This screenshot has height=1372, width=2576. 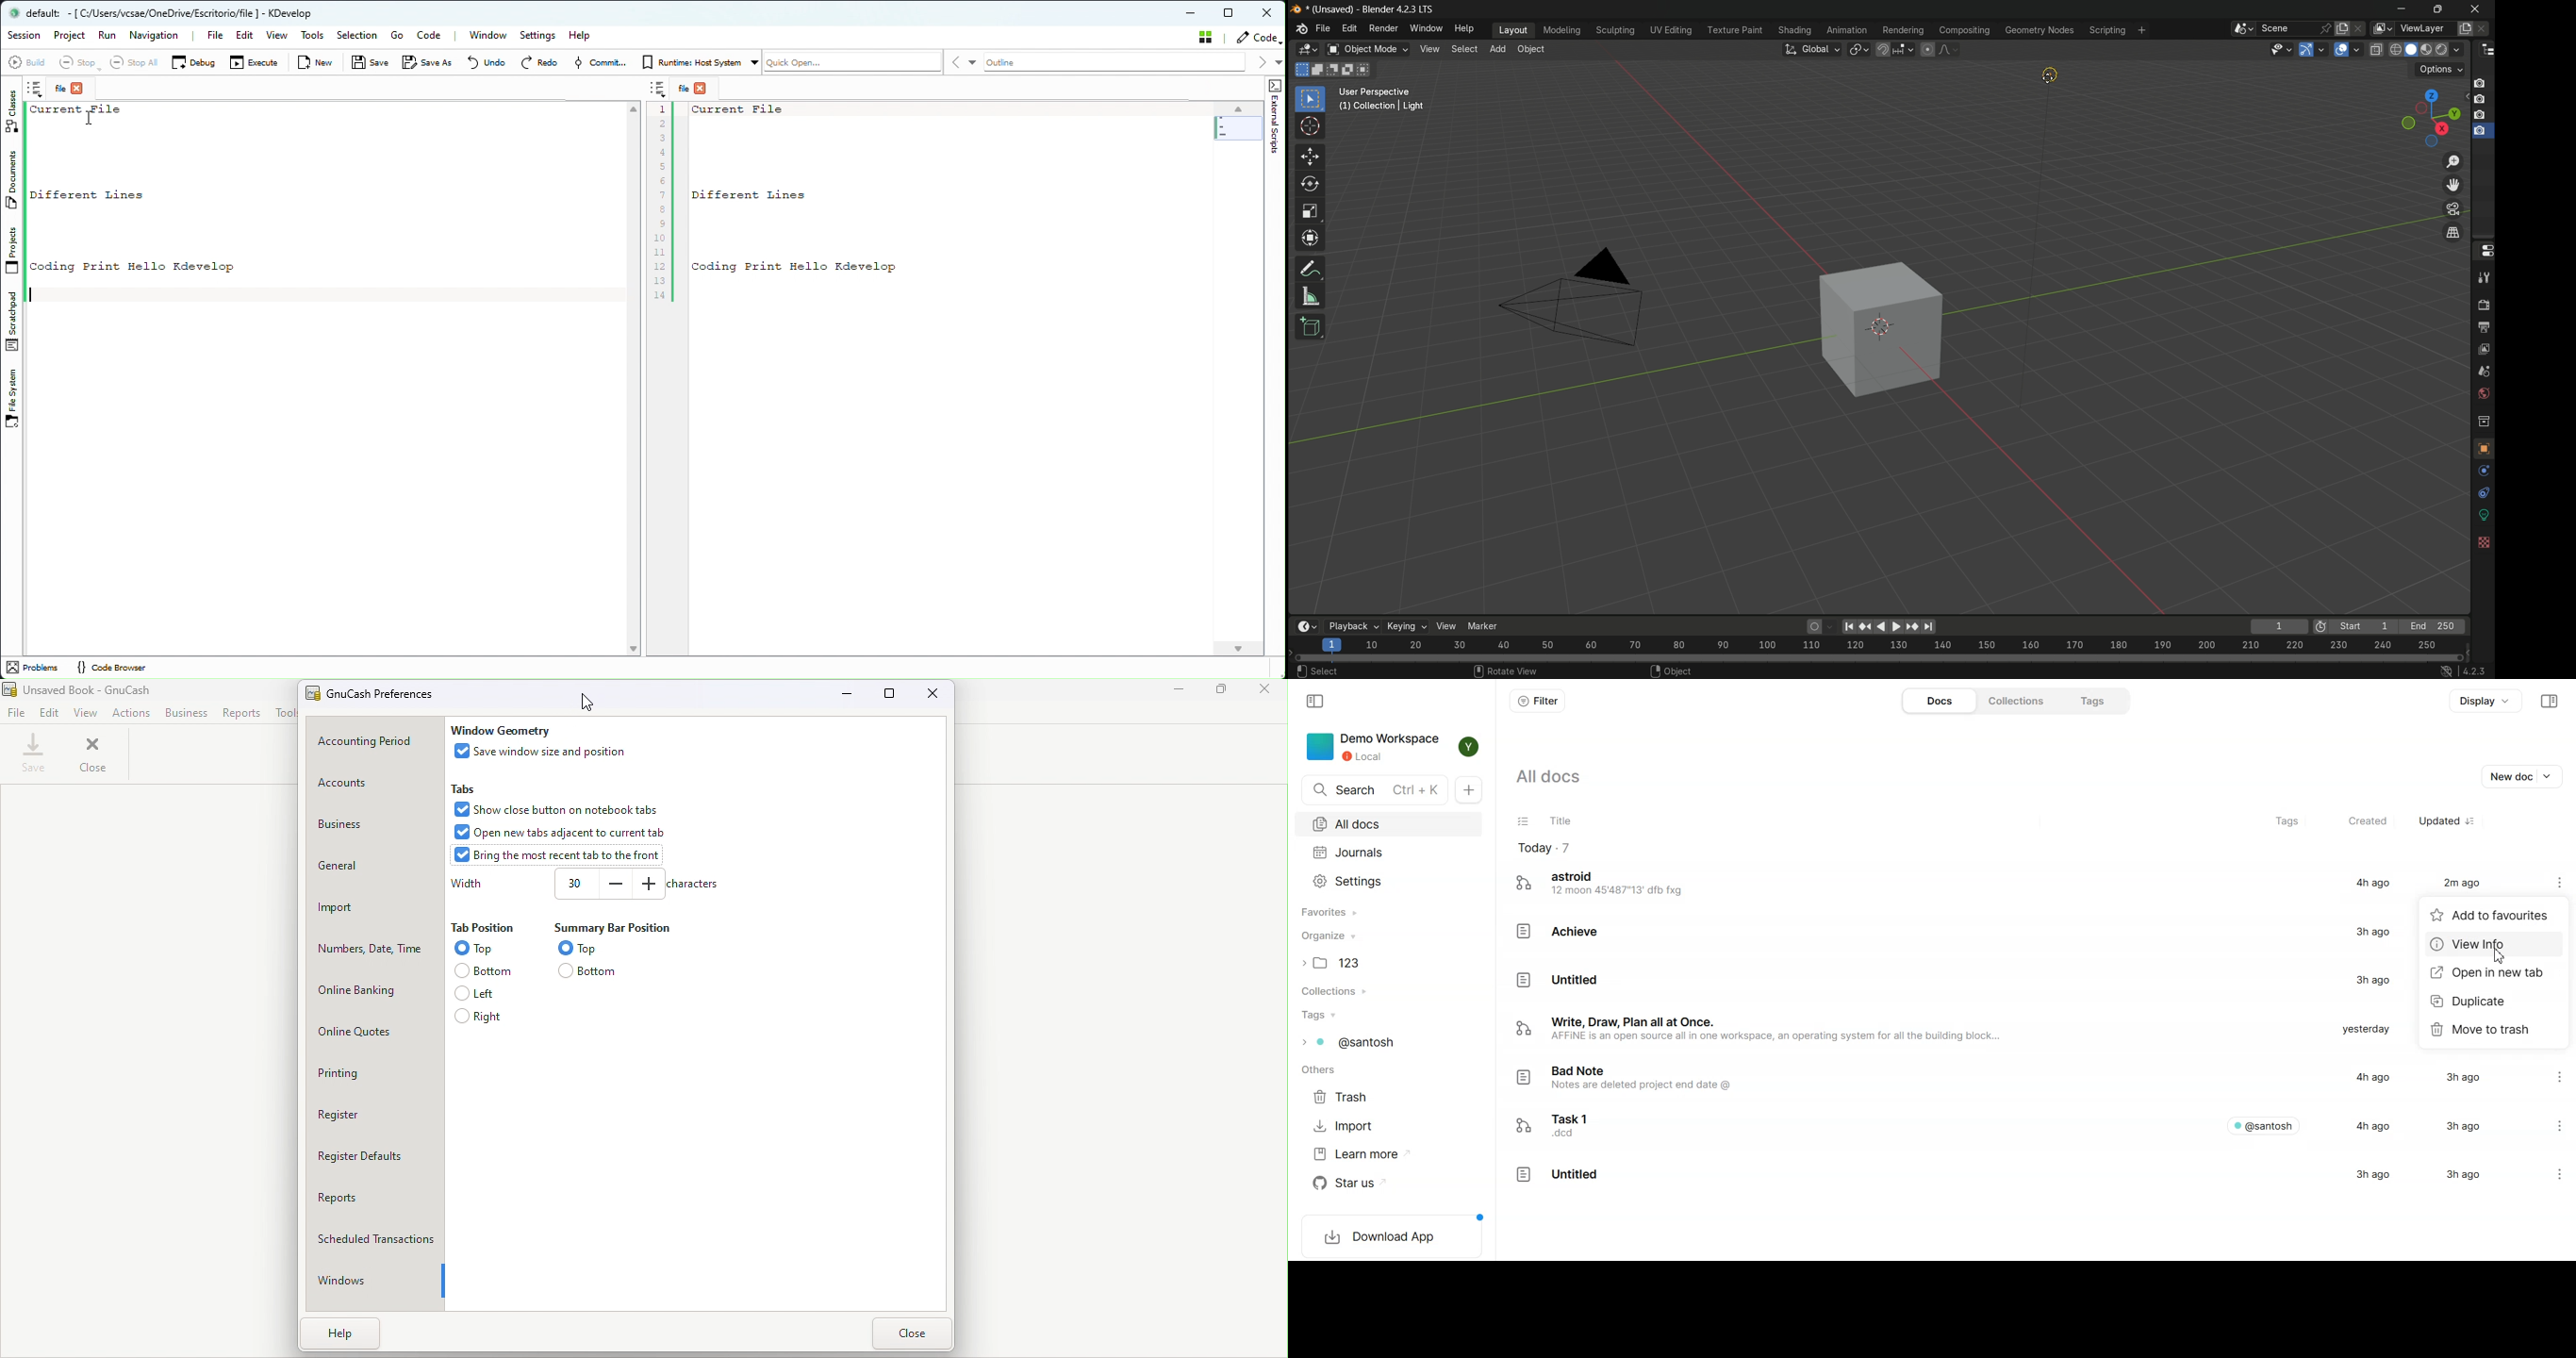 I want to click on measure, so click(x=1313, y=297).